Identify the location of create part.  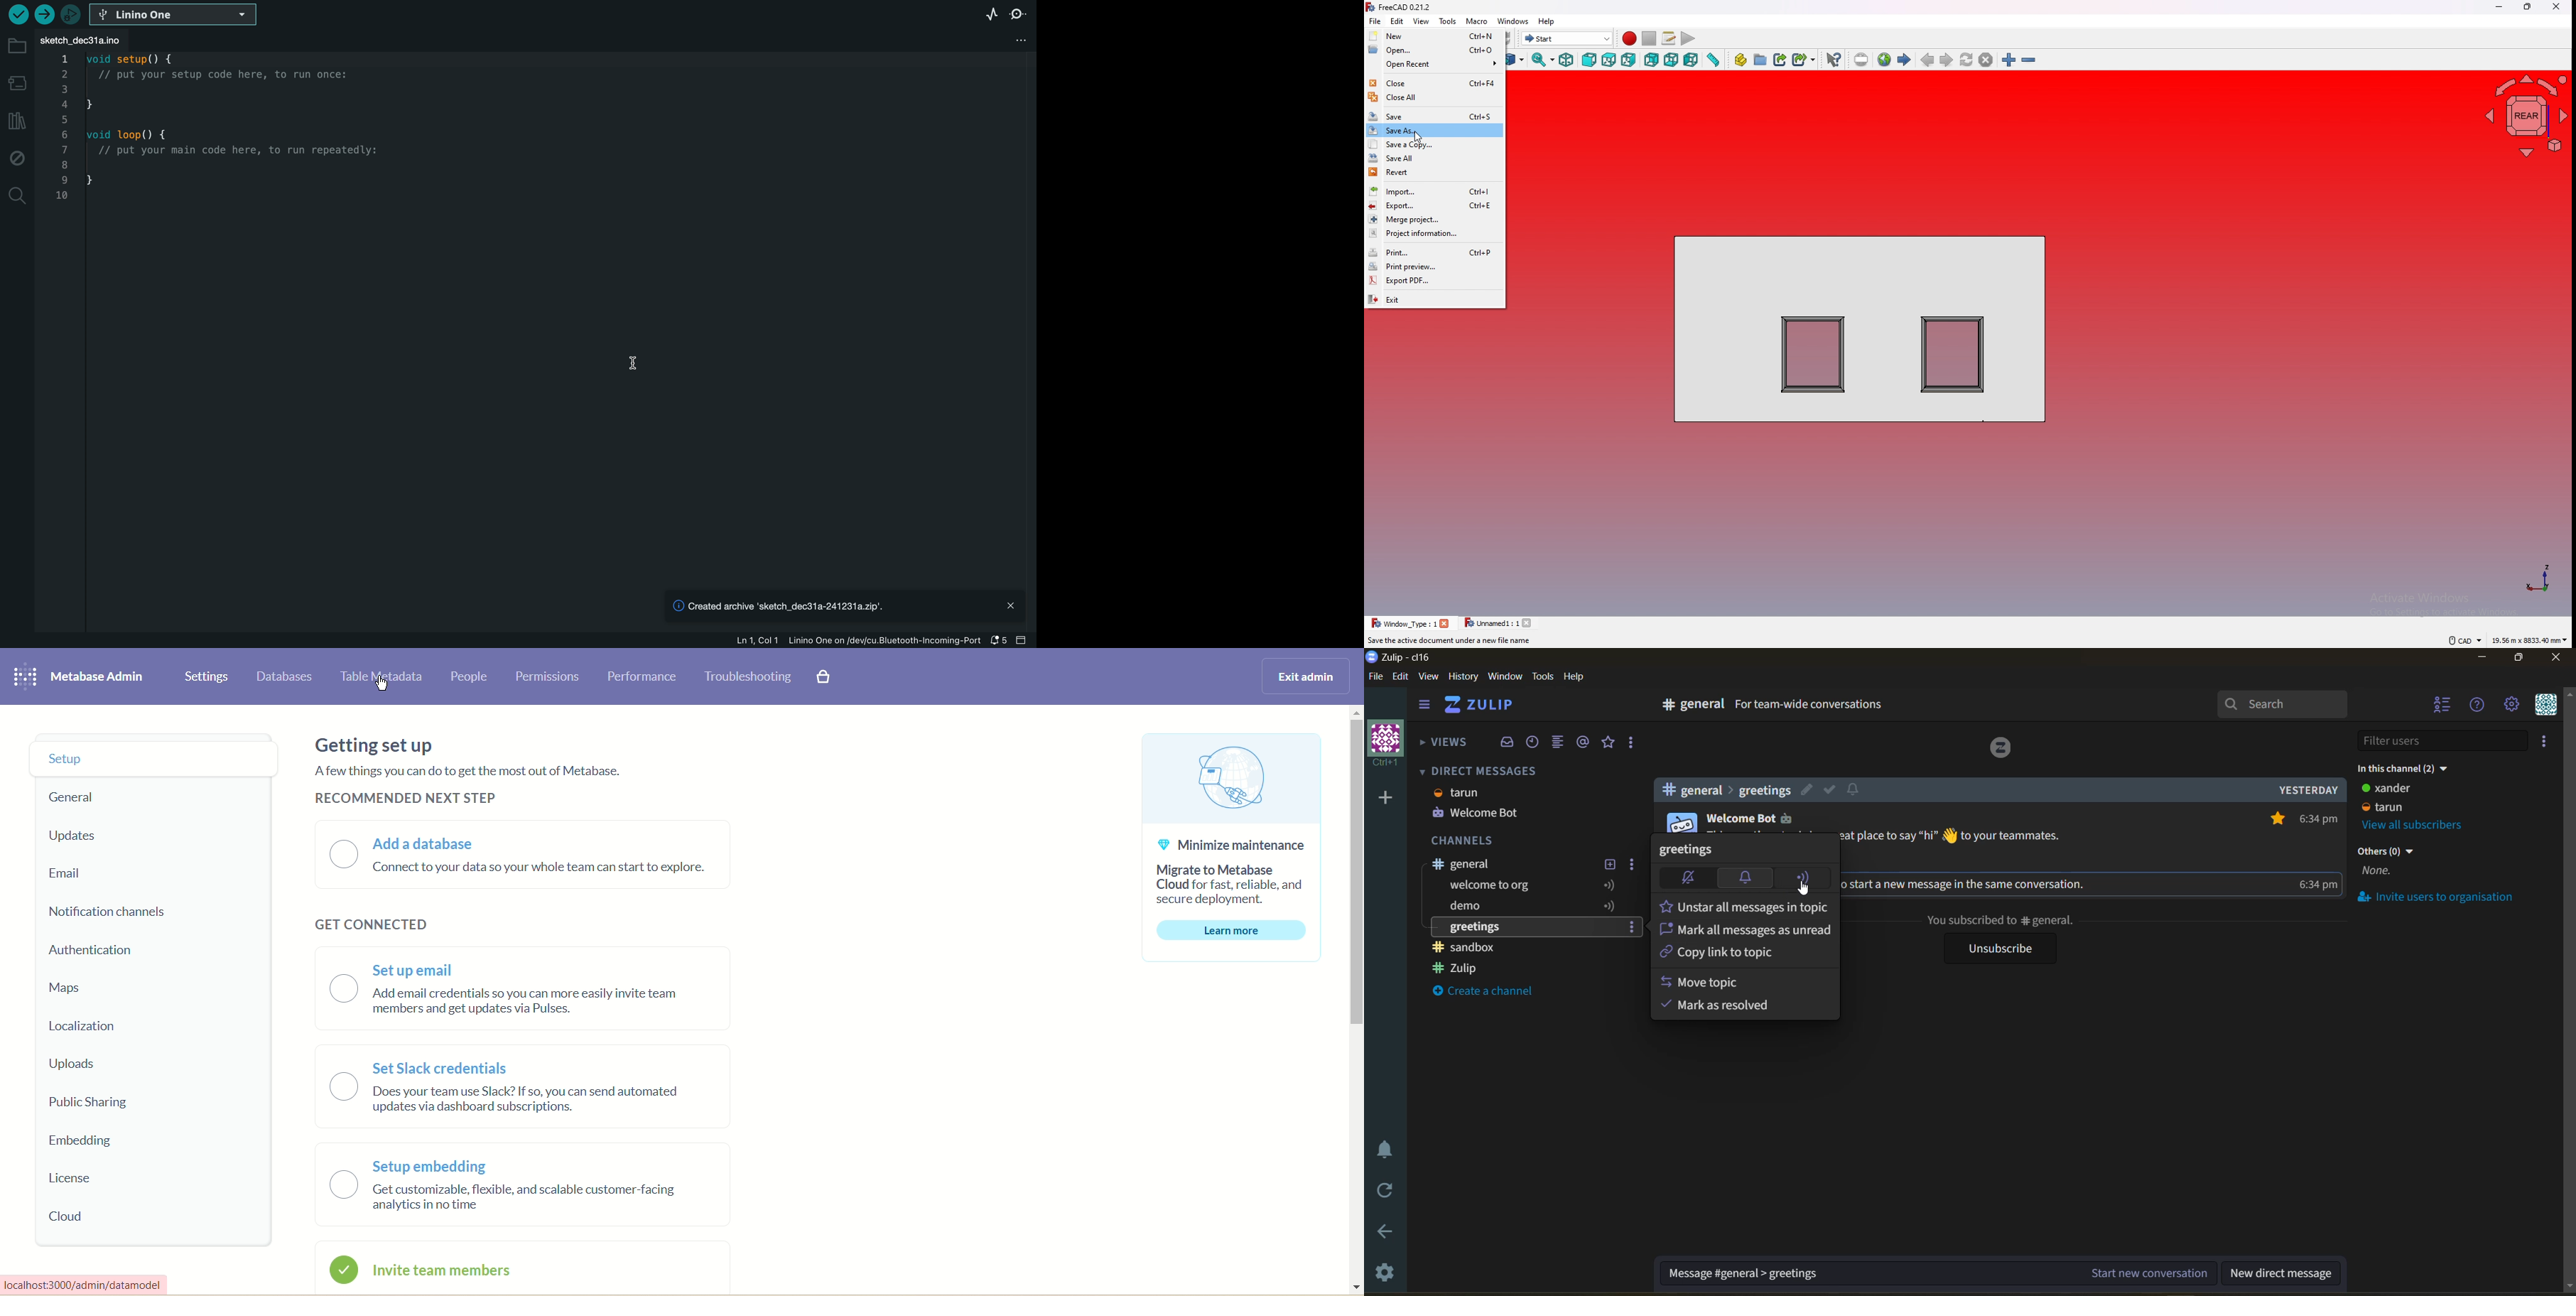
(1741, 60).